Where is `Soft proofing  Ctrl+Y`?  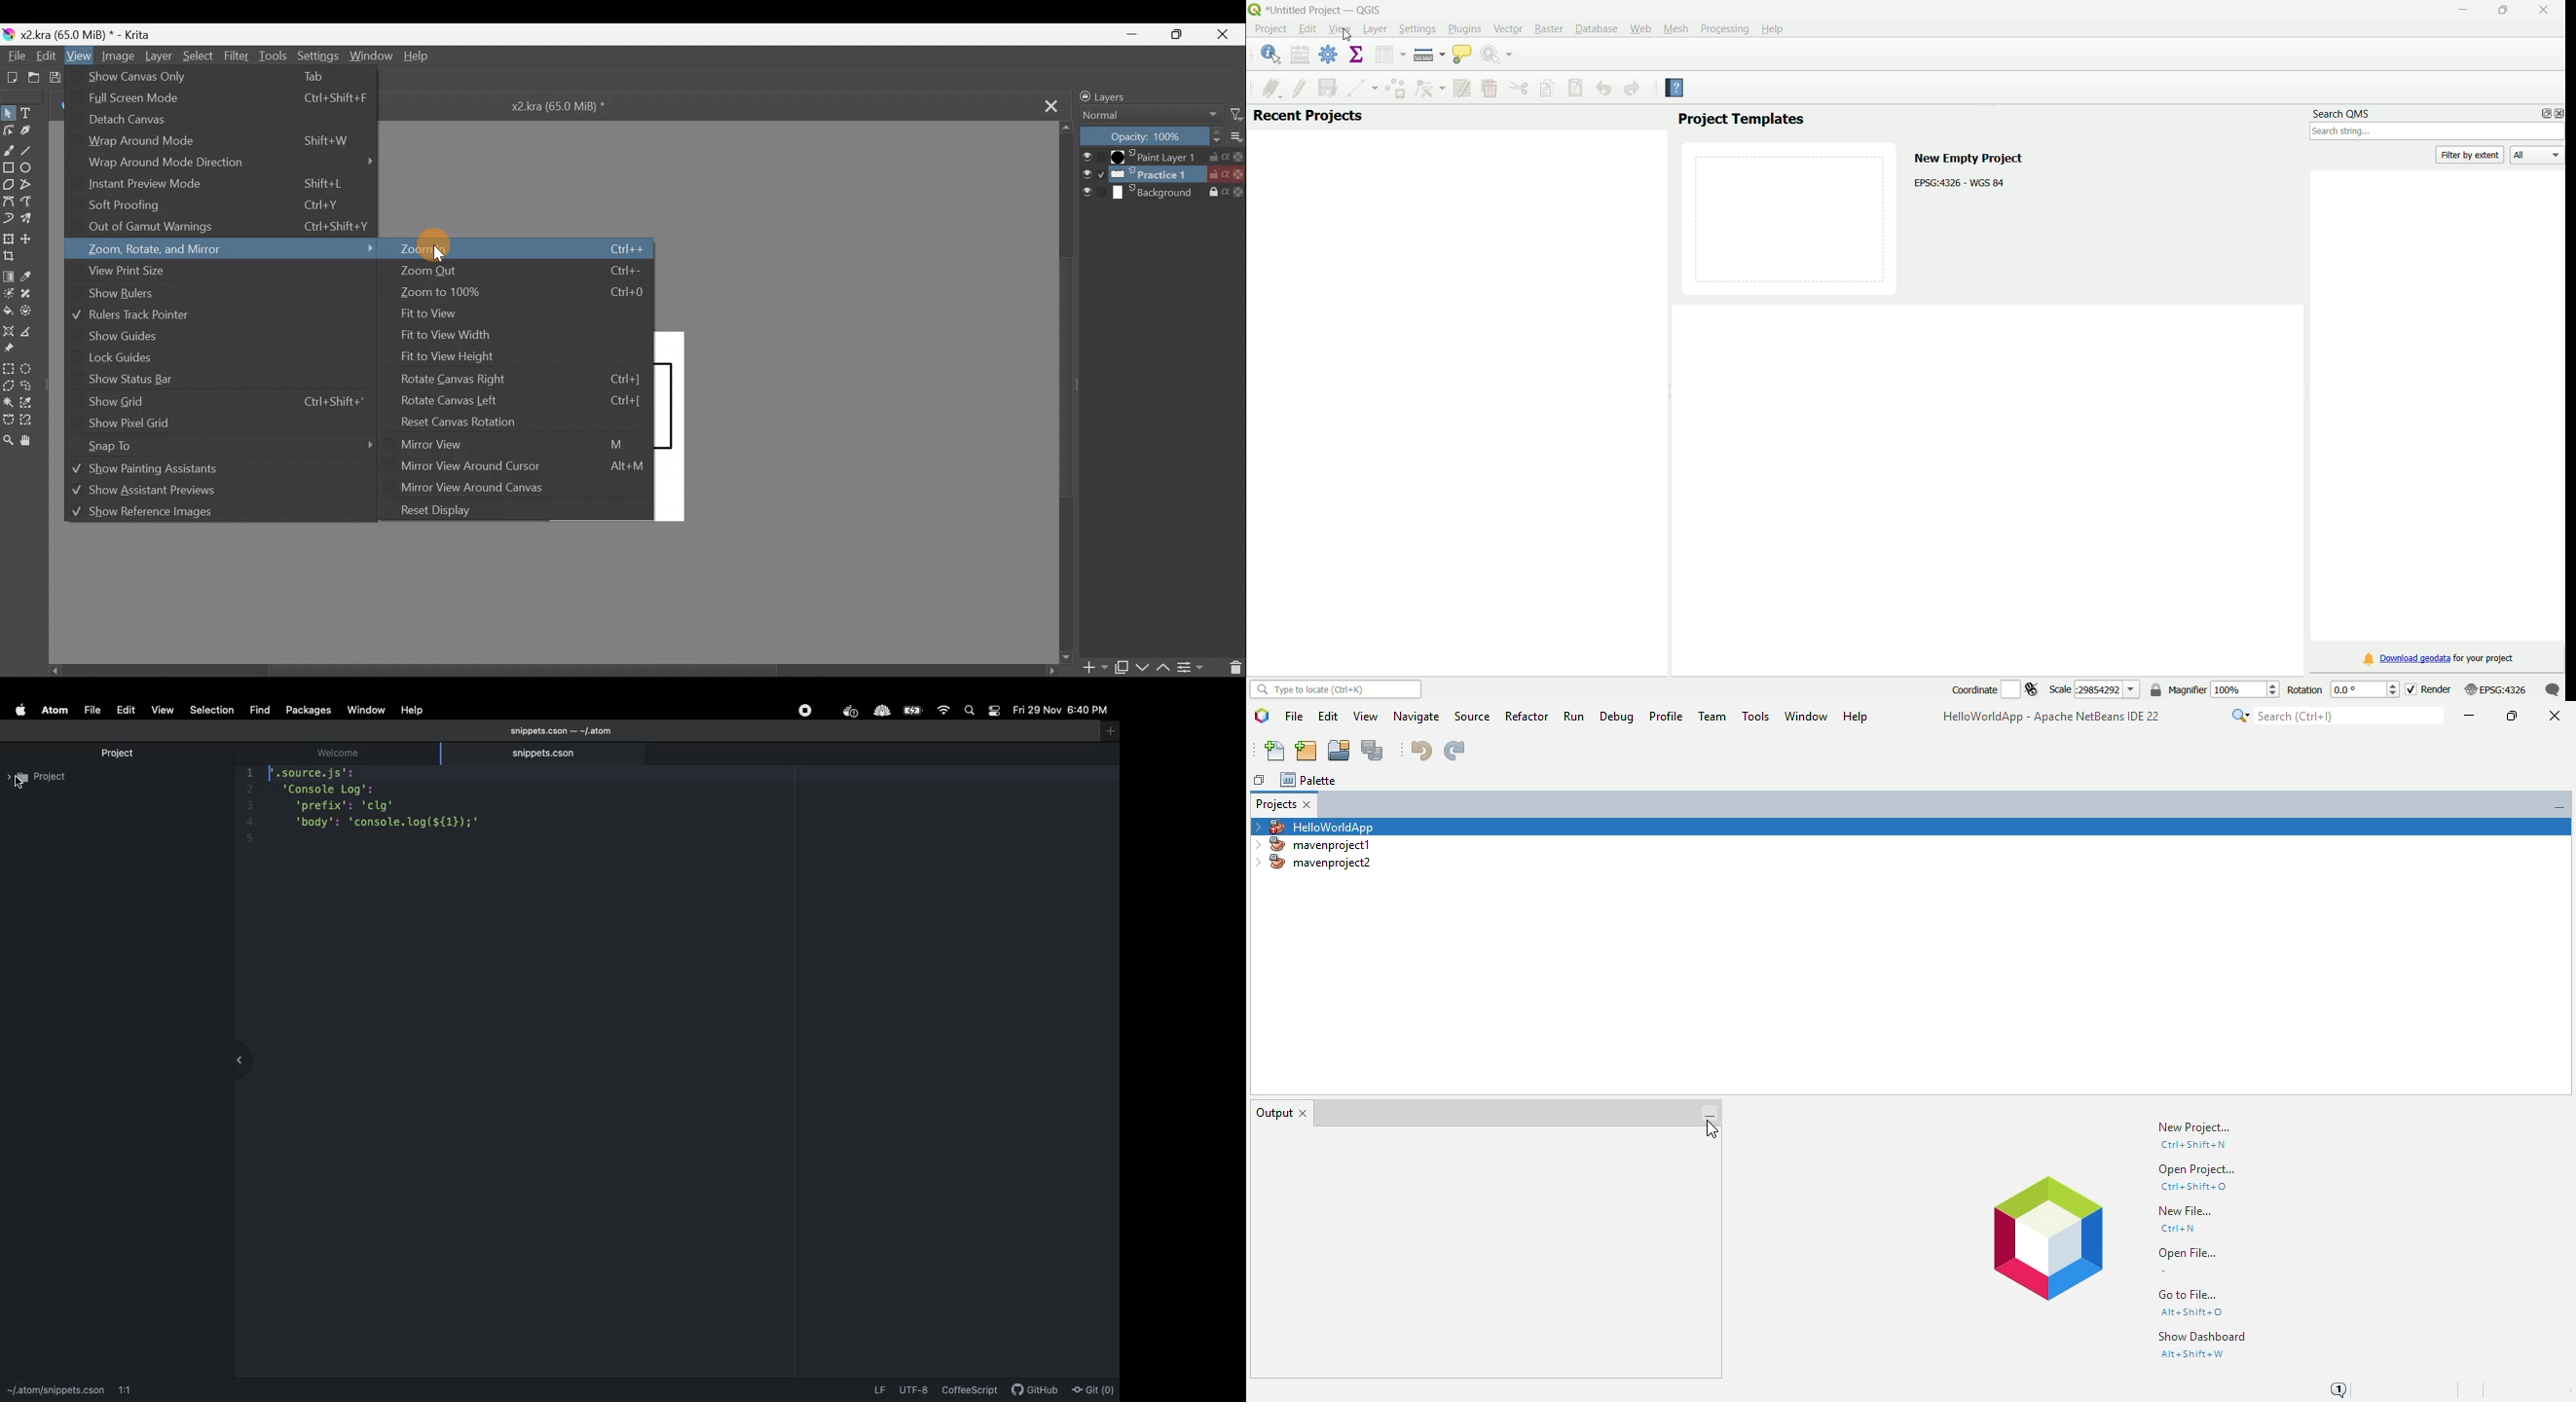 Soft proofing  Ctrl+Y is located at coordinates (234, 203).